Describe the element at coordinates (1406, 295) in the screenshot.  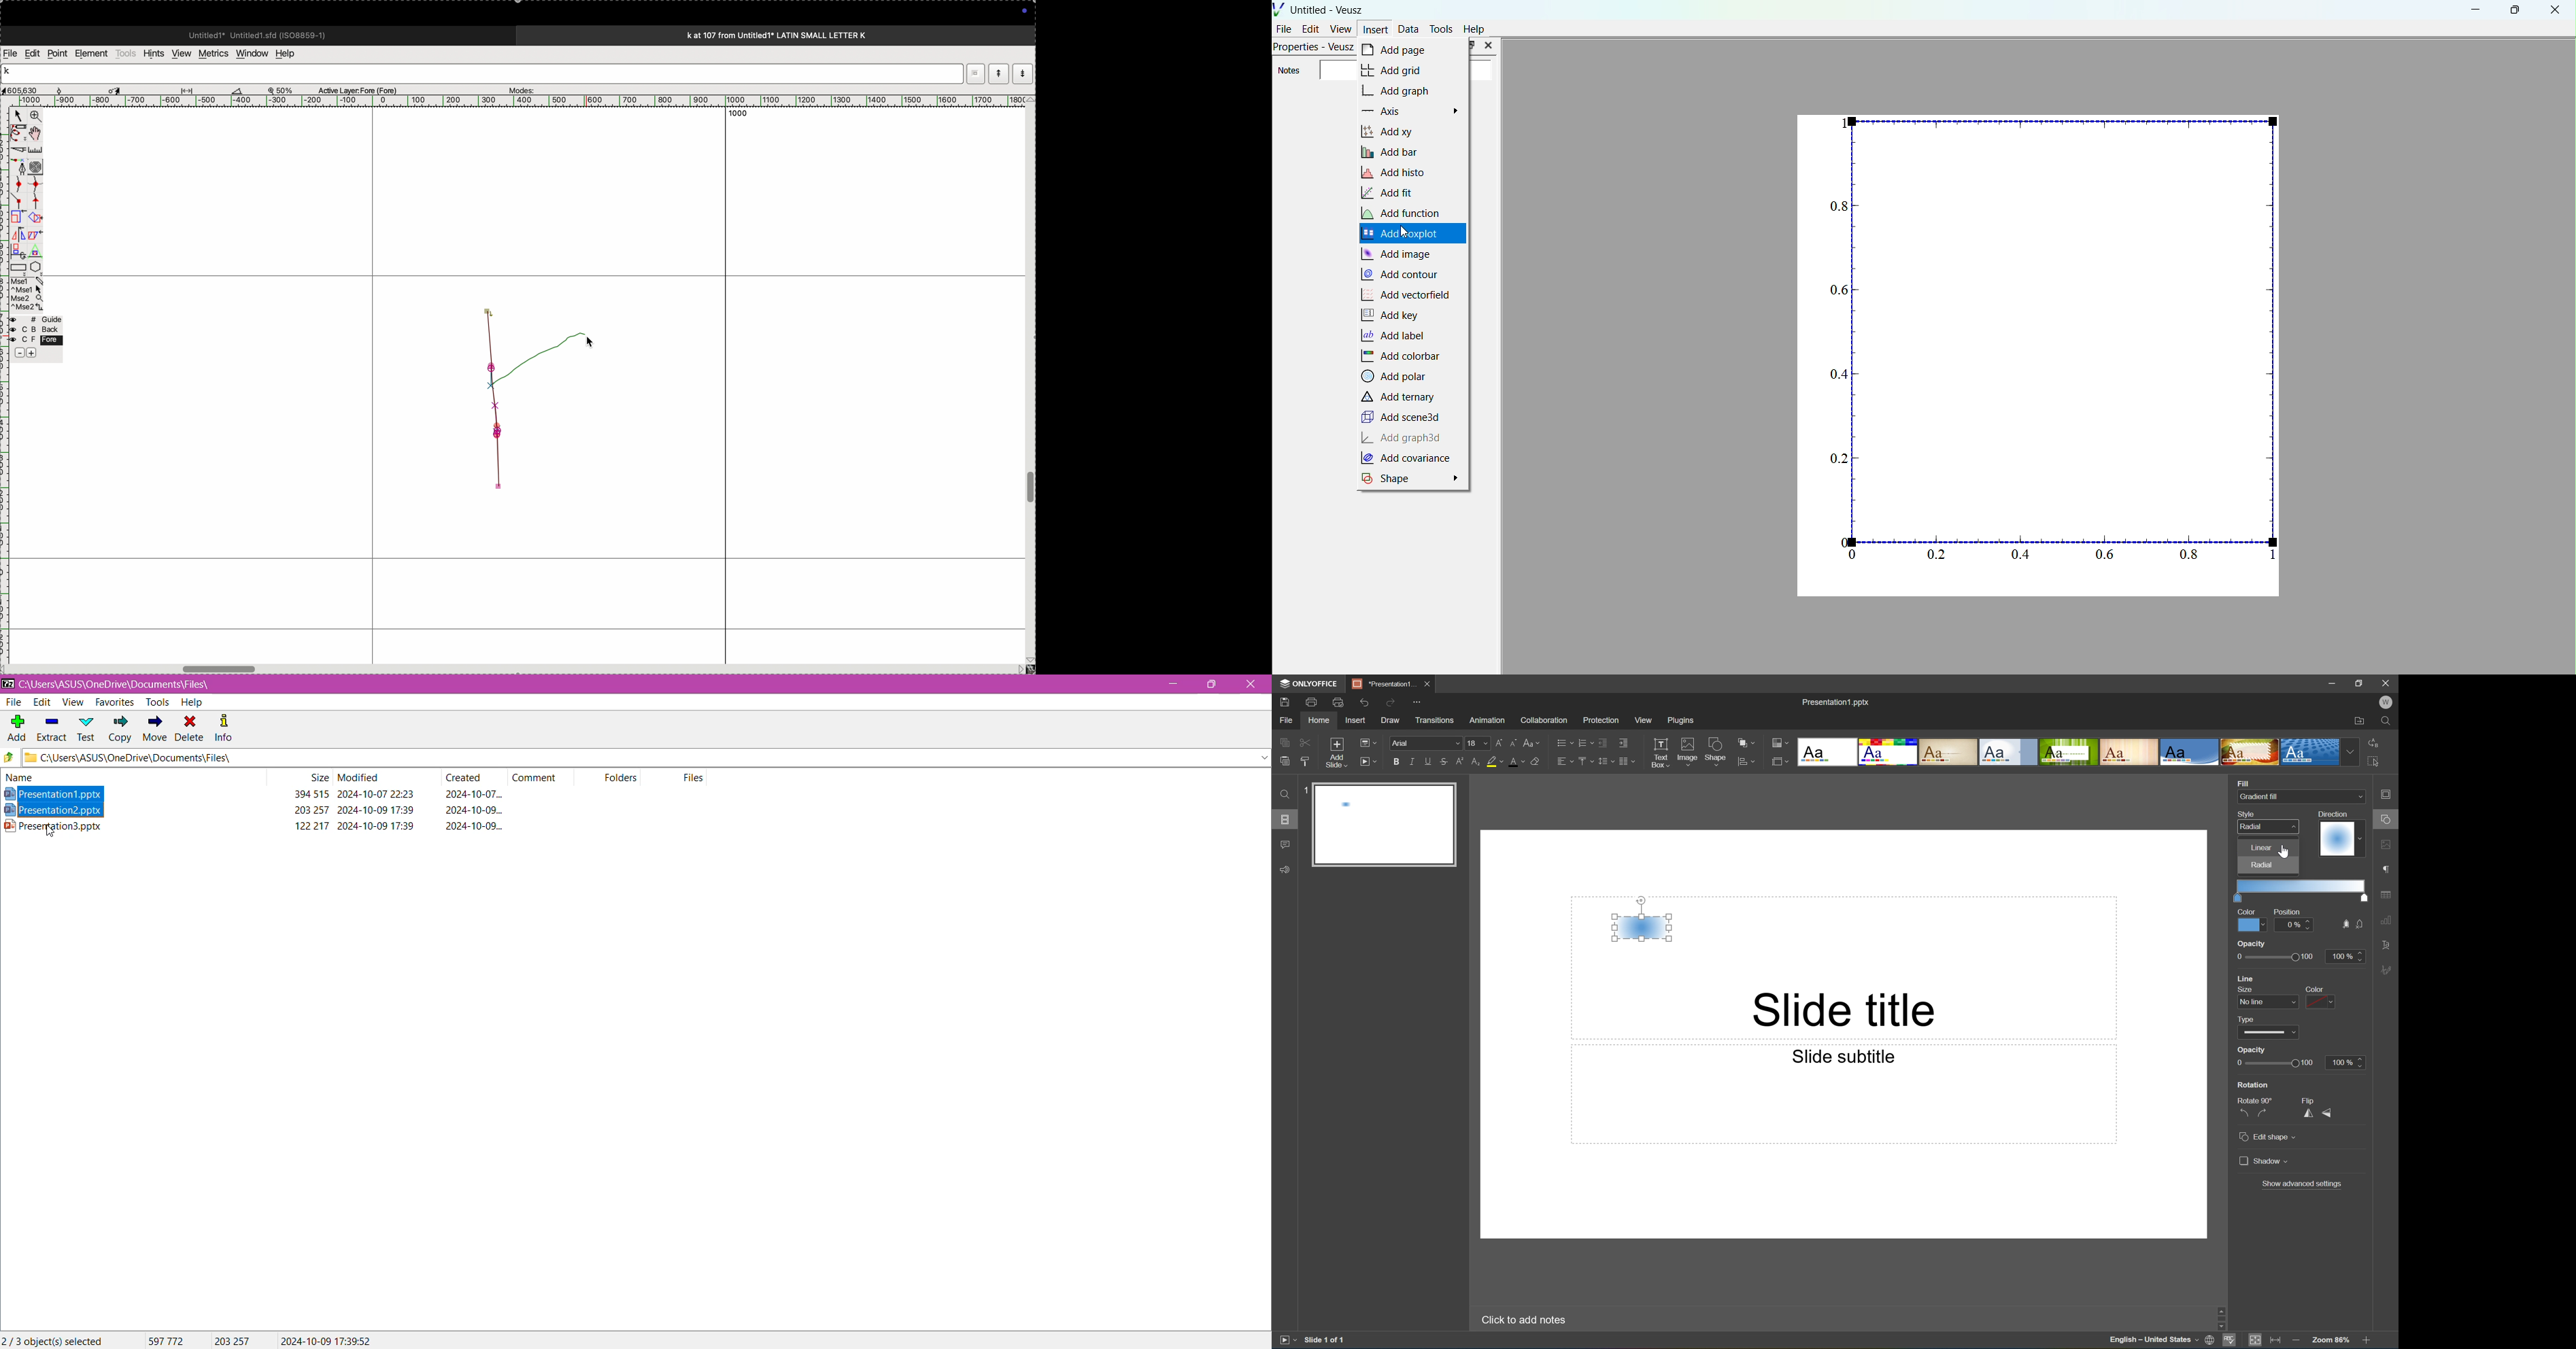
I see `Add vectorfield` at that location.